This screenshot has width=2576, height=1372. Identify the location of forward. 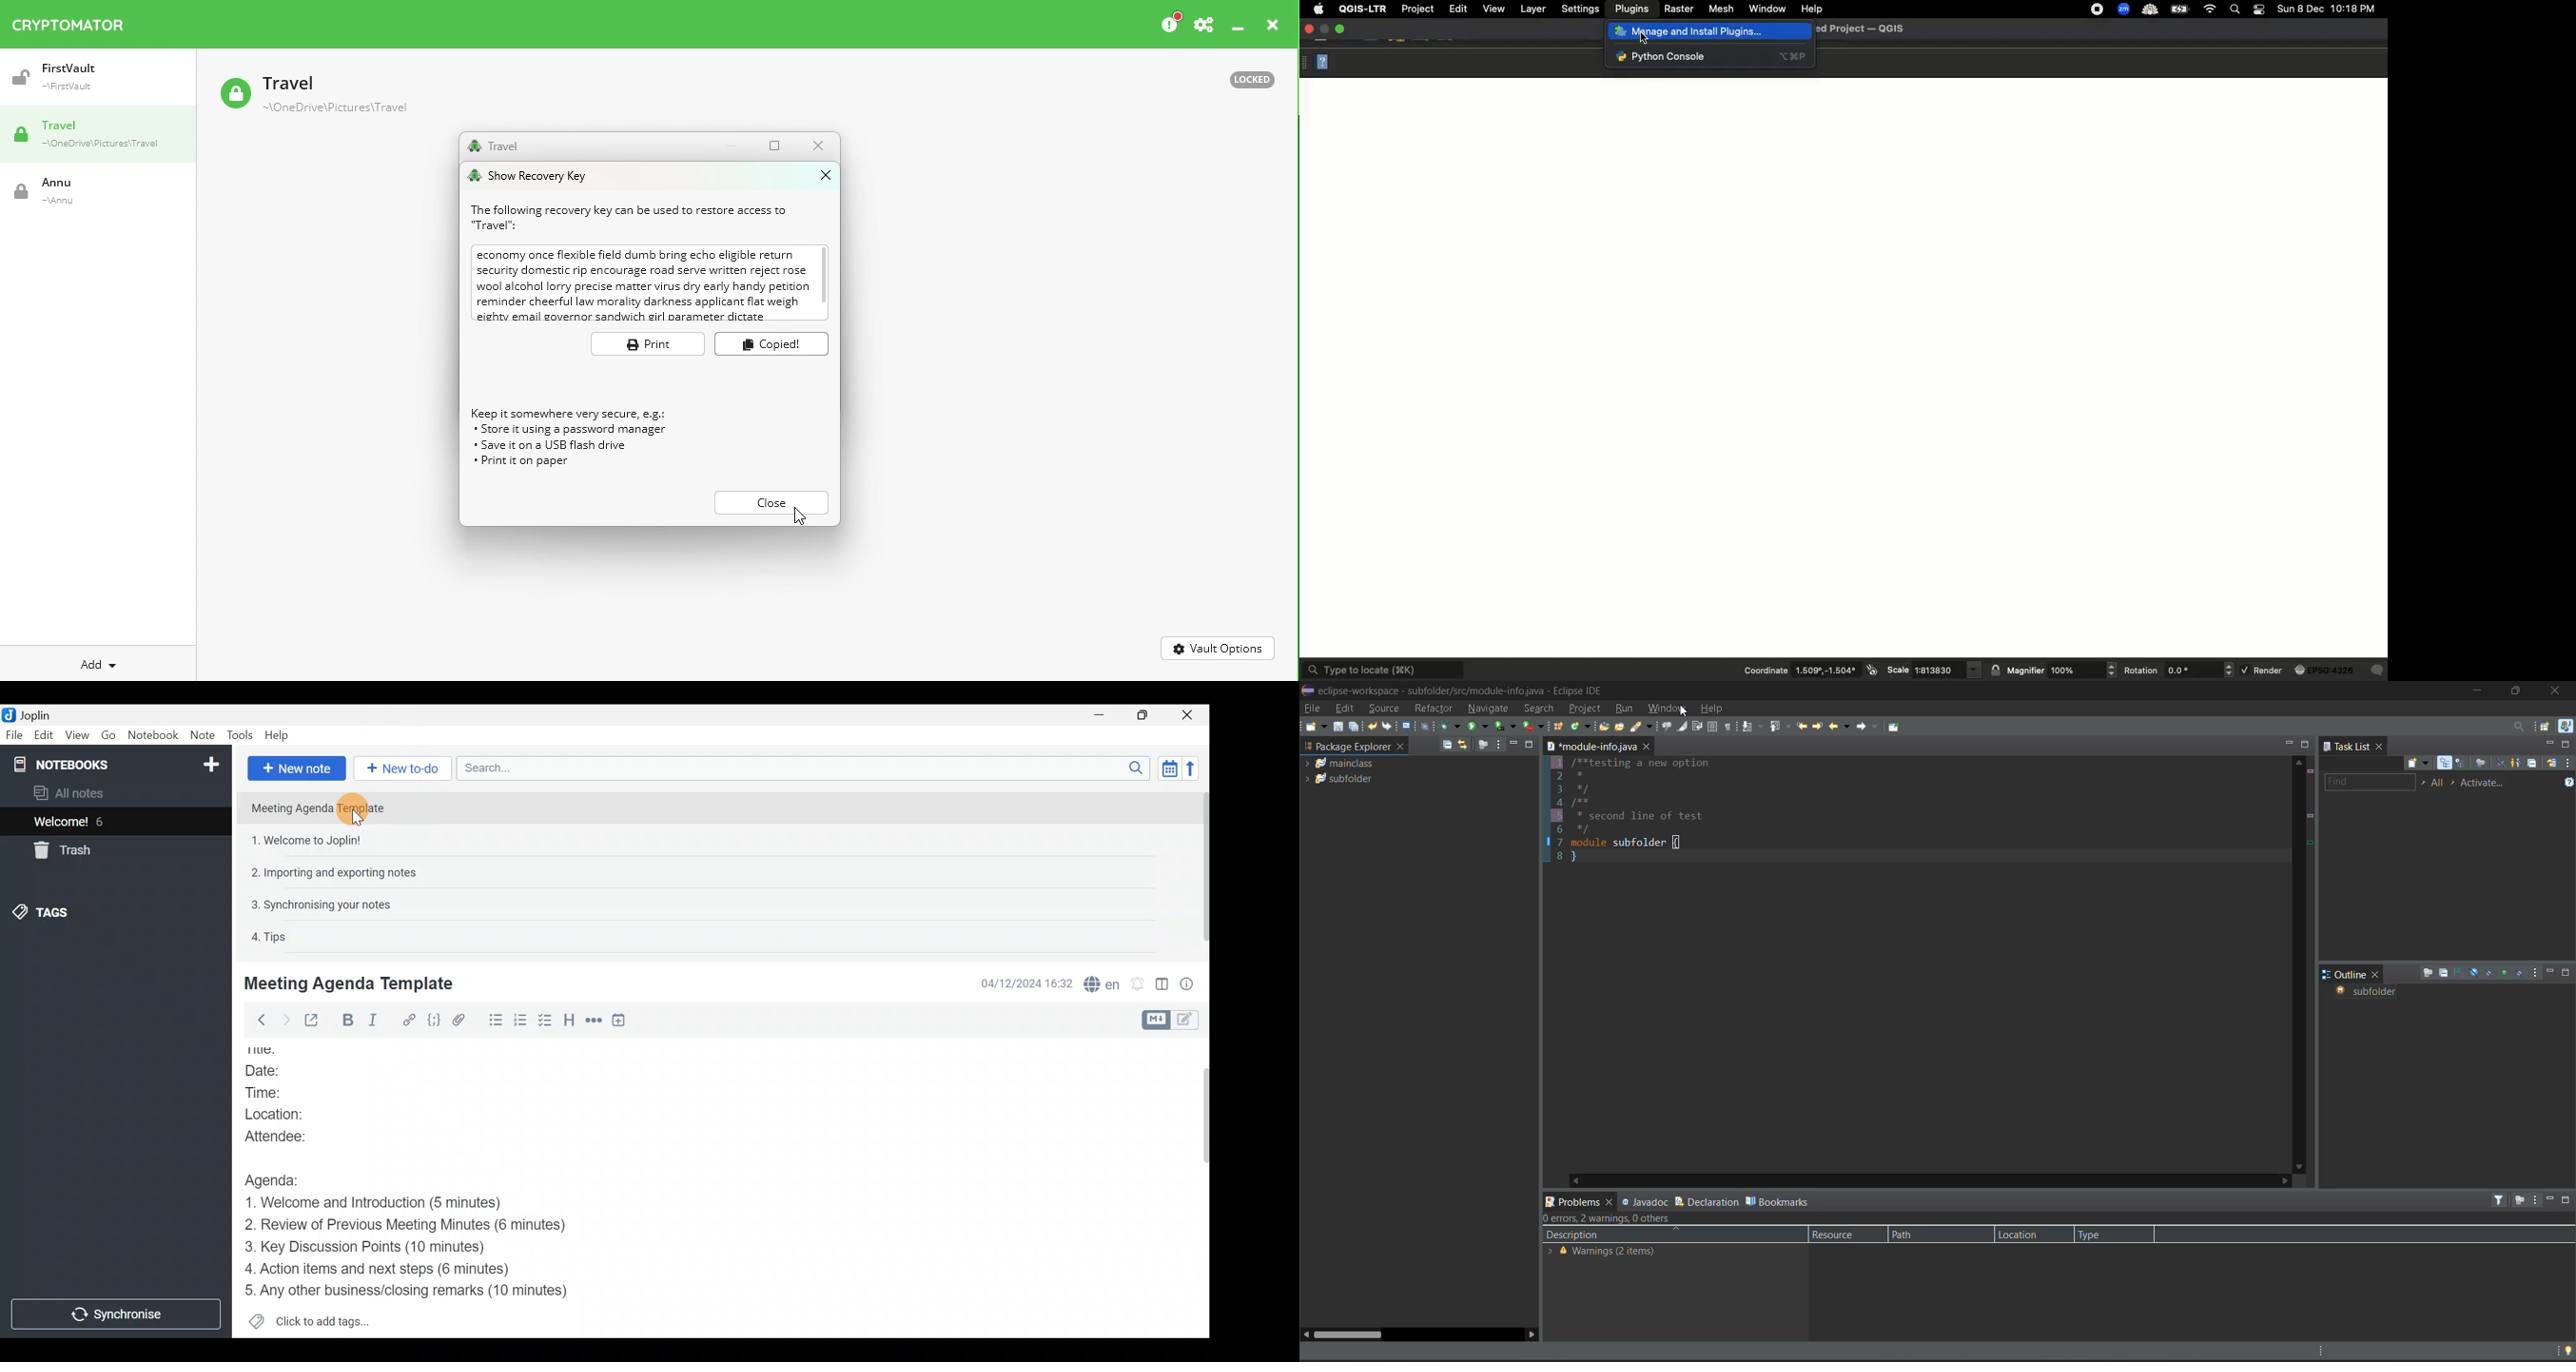
(1869, 730).